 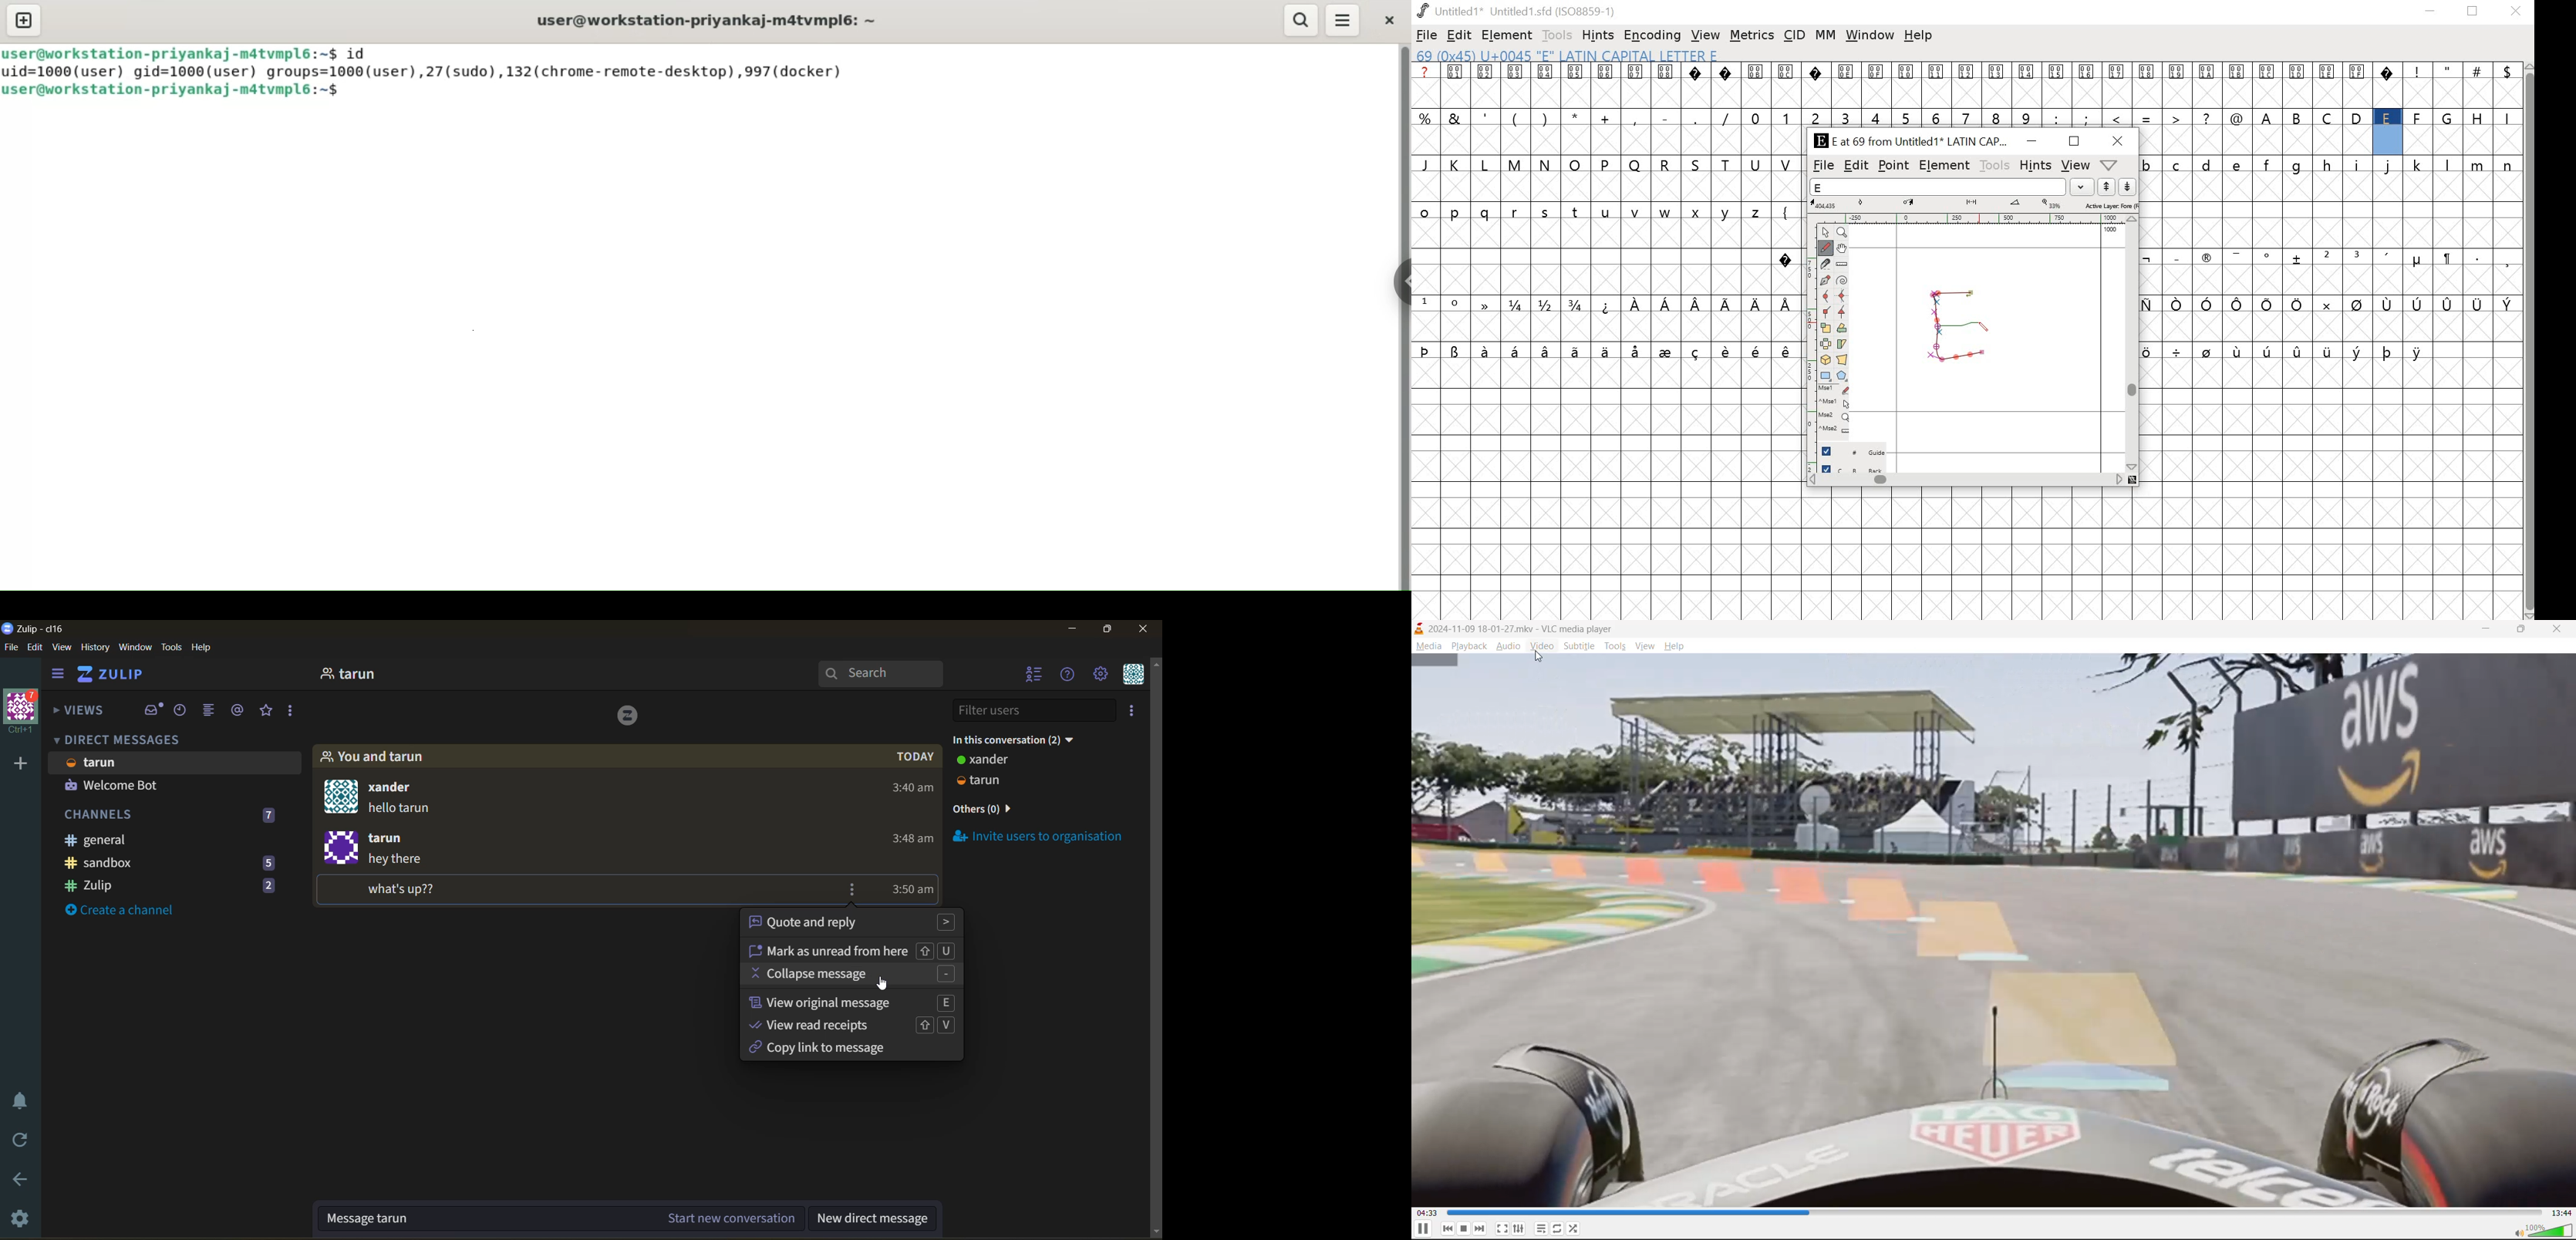 I want to click on view, so click(x=2074, y=166).